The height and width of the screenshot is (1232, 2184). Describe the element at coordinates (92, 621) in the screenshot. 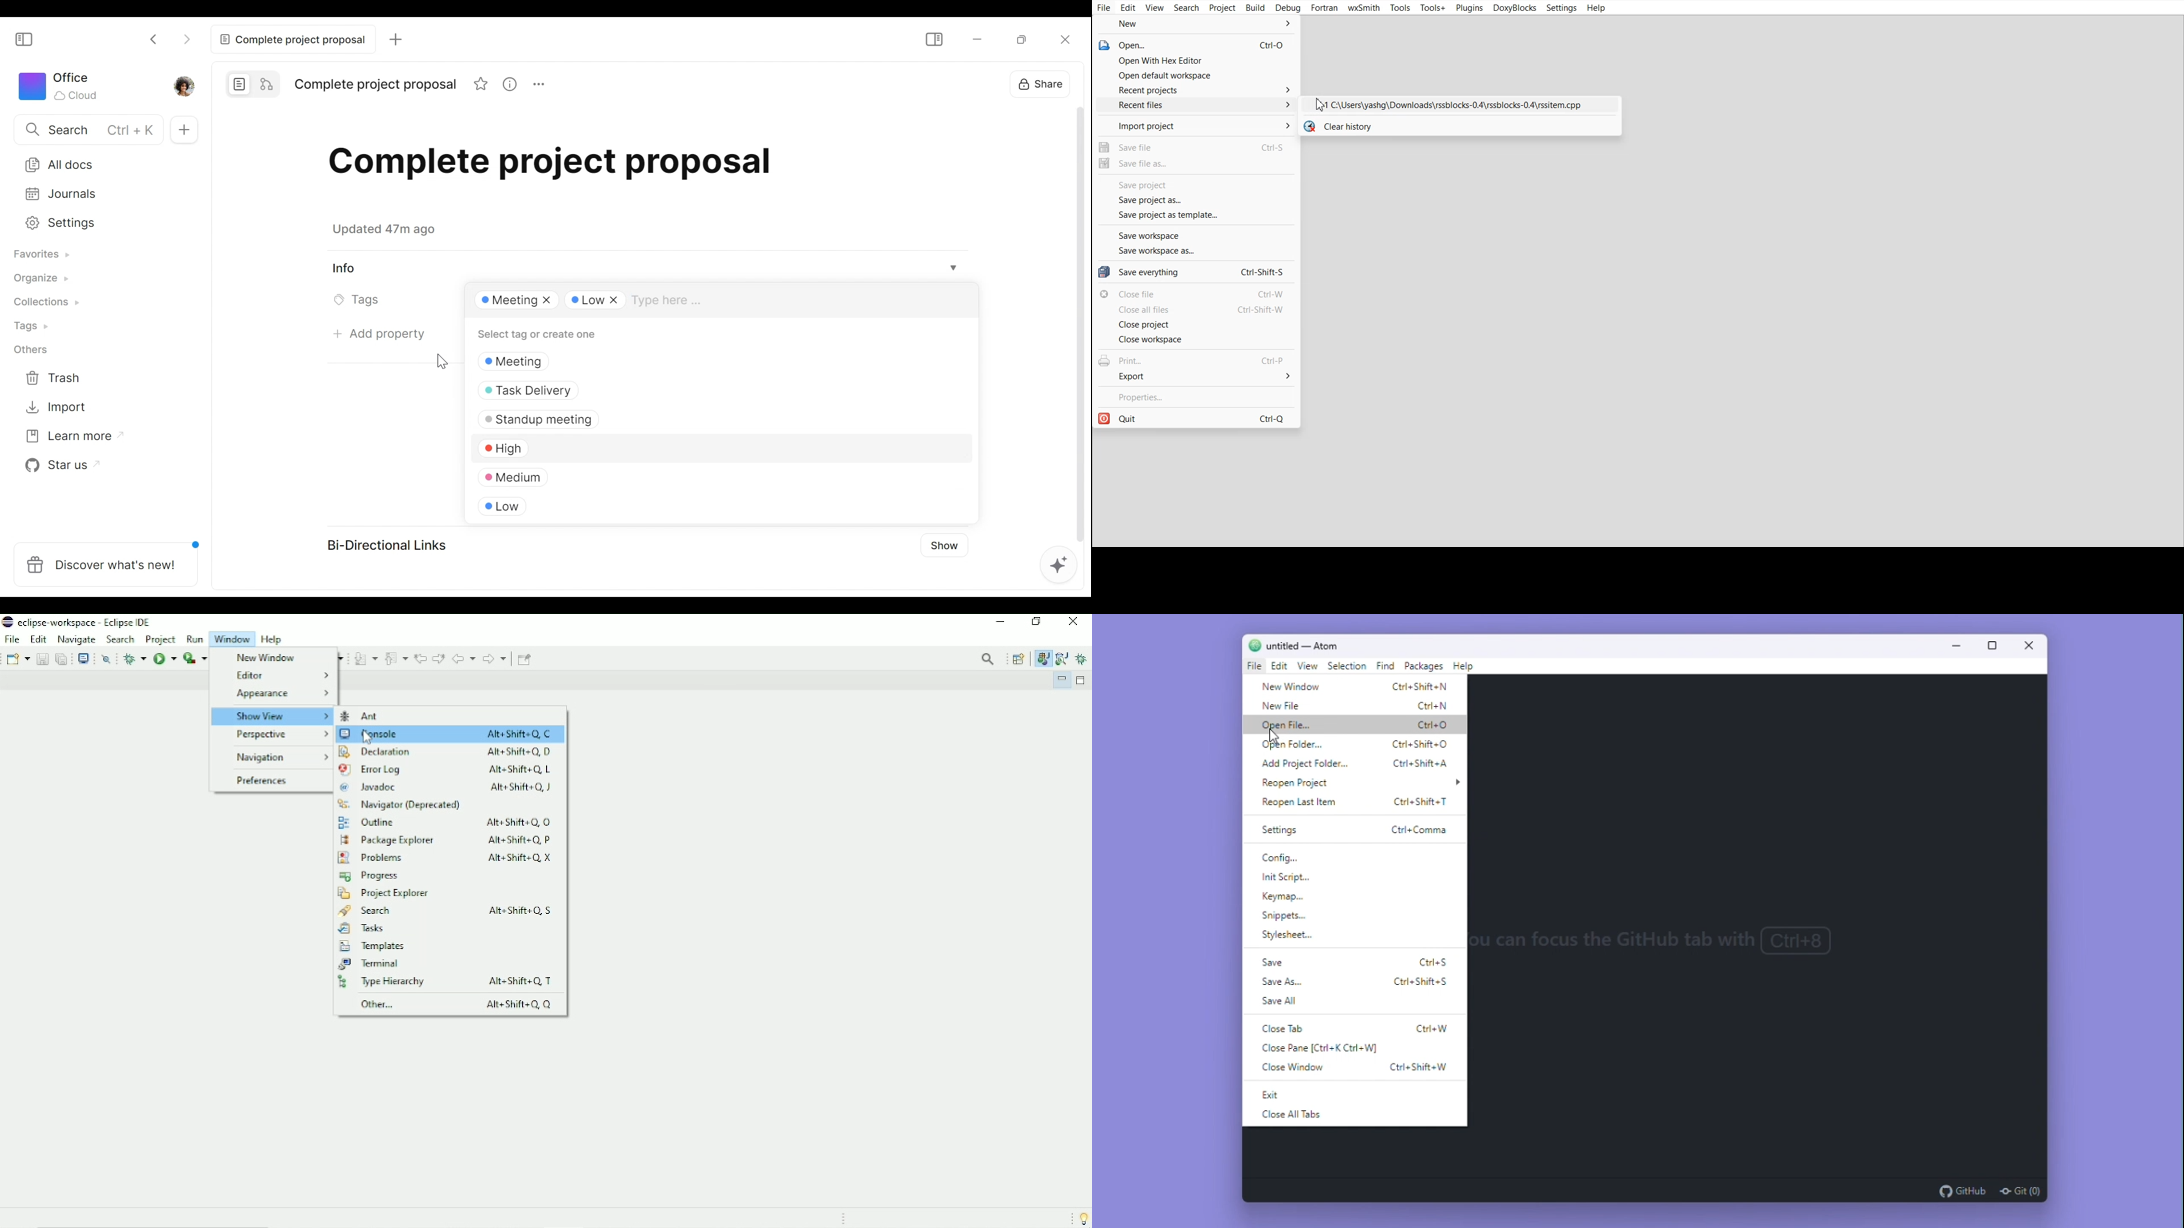

I see `eclipse-workspace - eclipse ide` at that location.